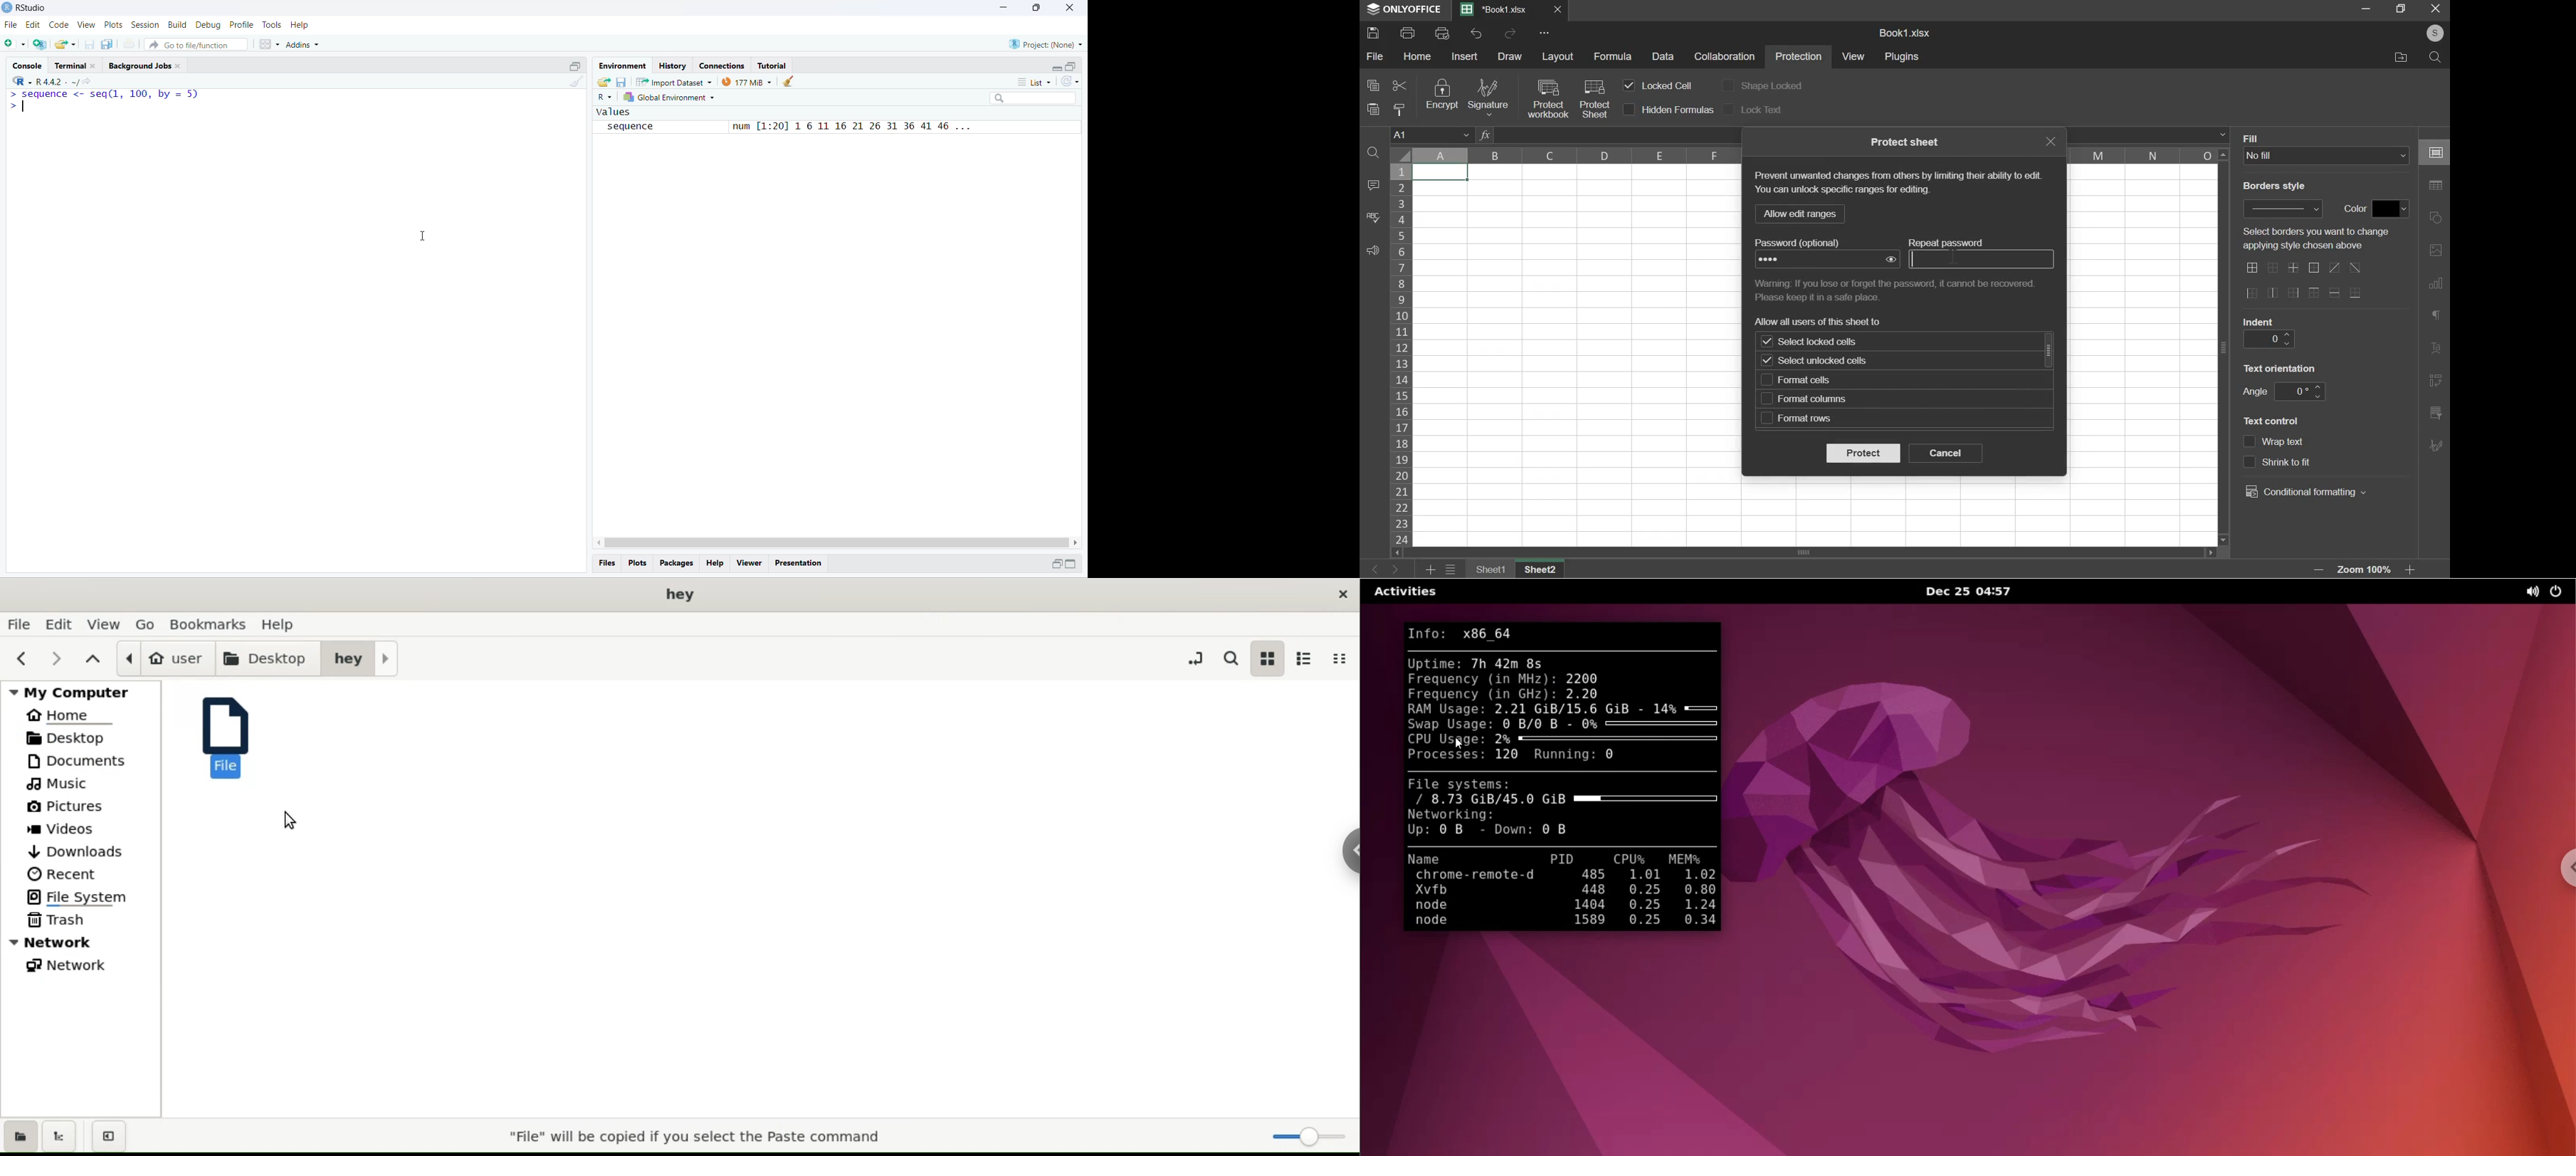 Image resolution: width=2576 pixels, height=1176 pixels. I want to click on file, so click(232, 742).